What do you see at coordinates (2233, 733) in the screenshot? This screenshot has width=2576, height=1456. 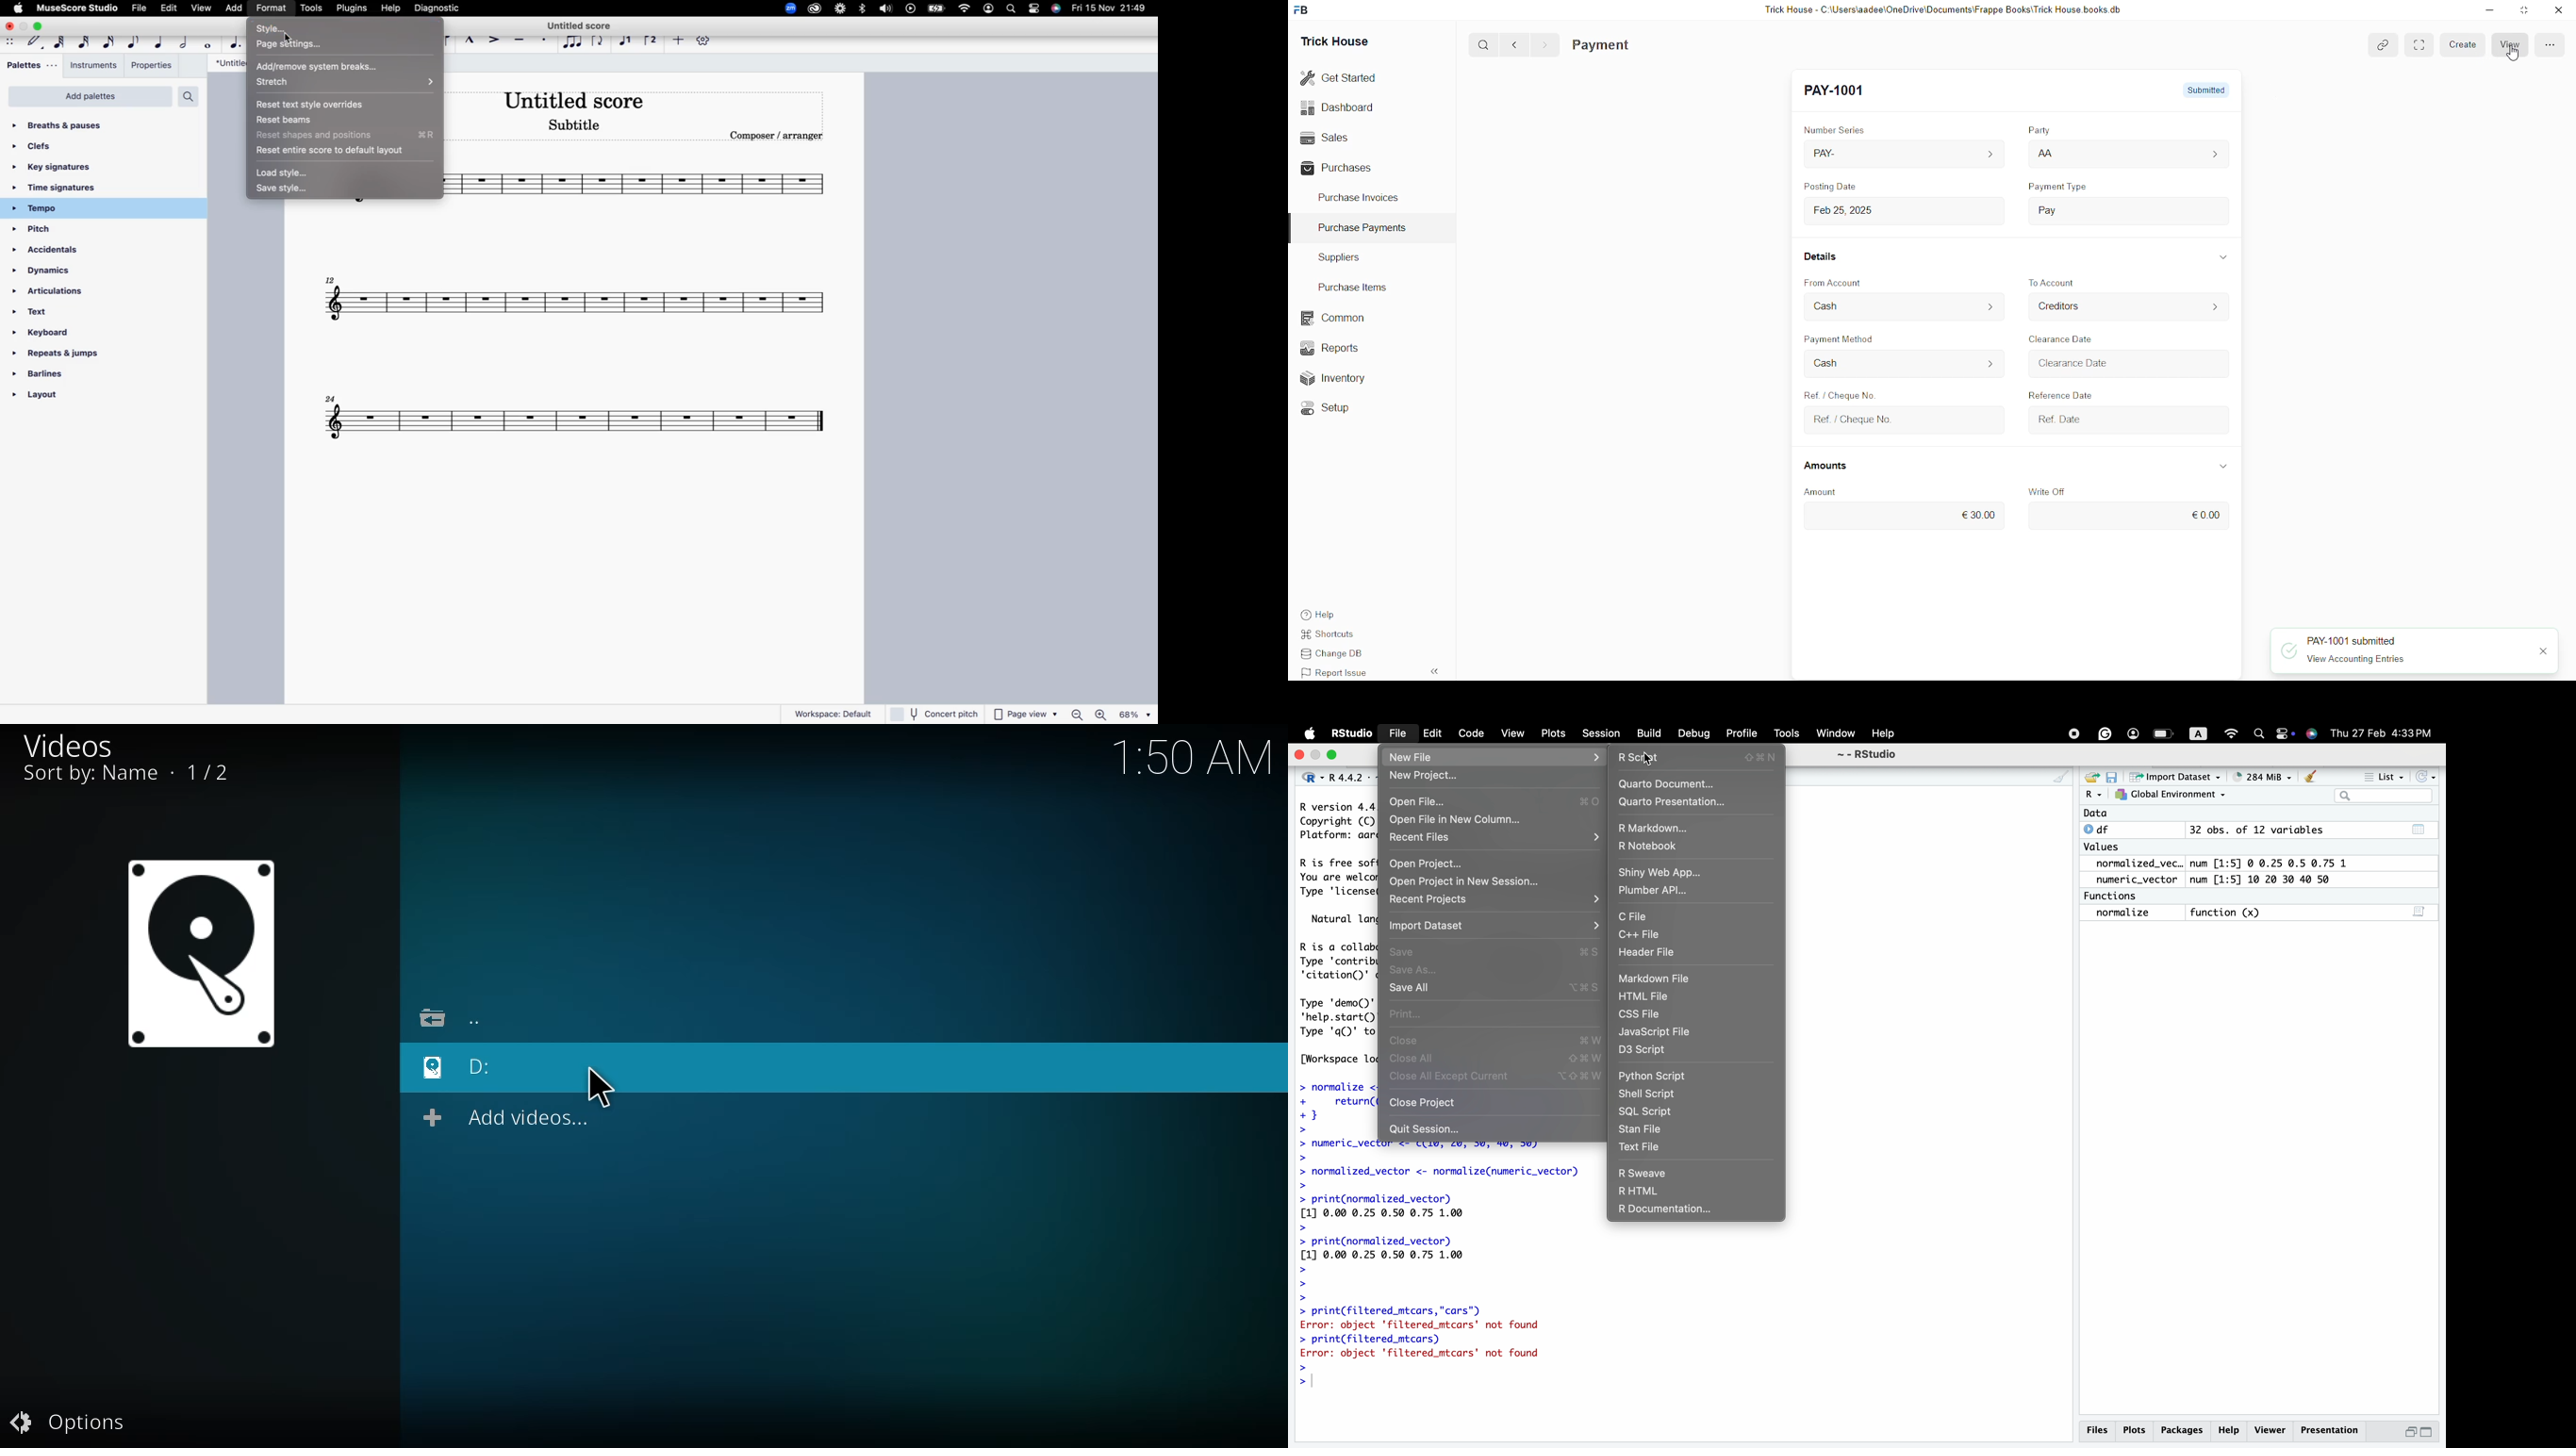 I see `wifi` at bounding box center [2233, 733].